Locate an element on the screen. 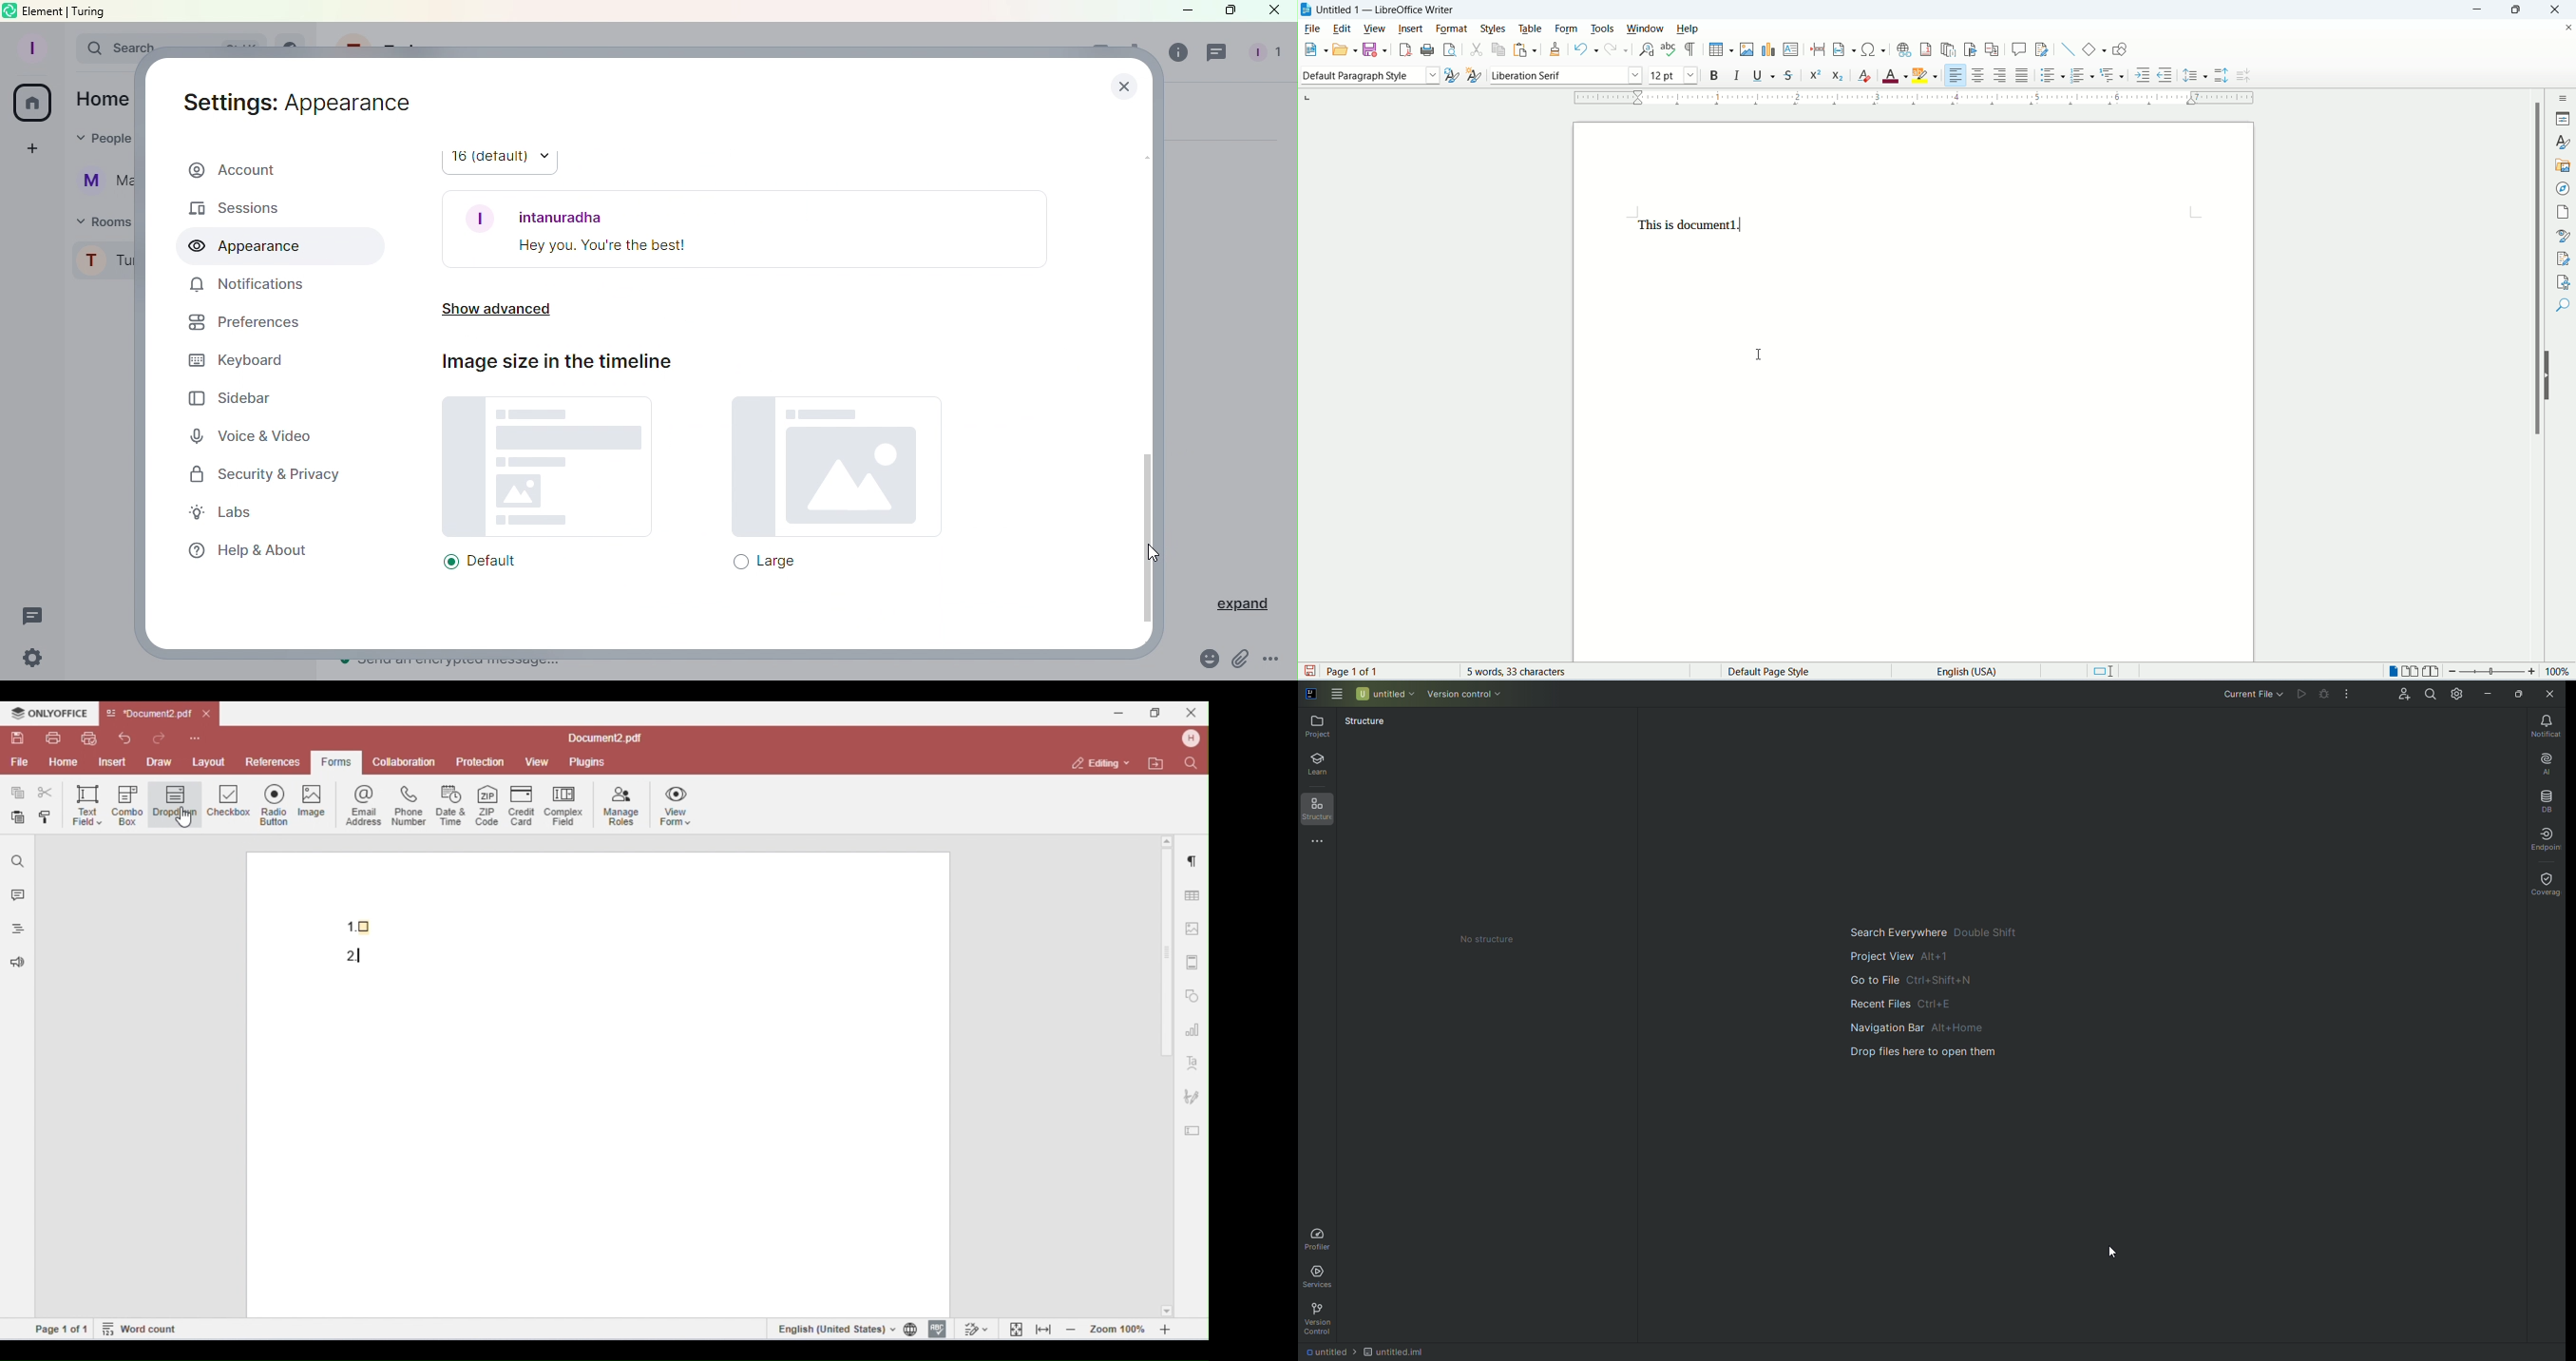  Notifications is located at coordinates (243, 286).